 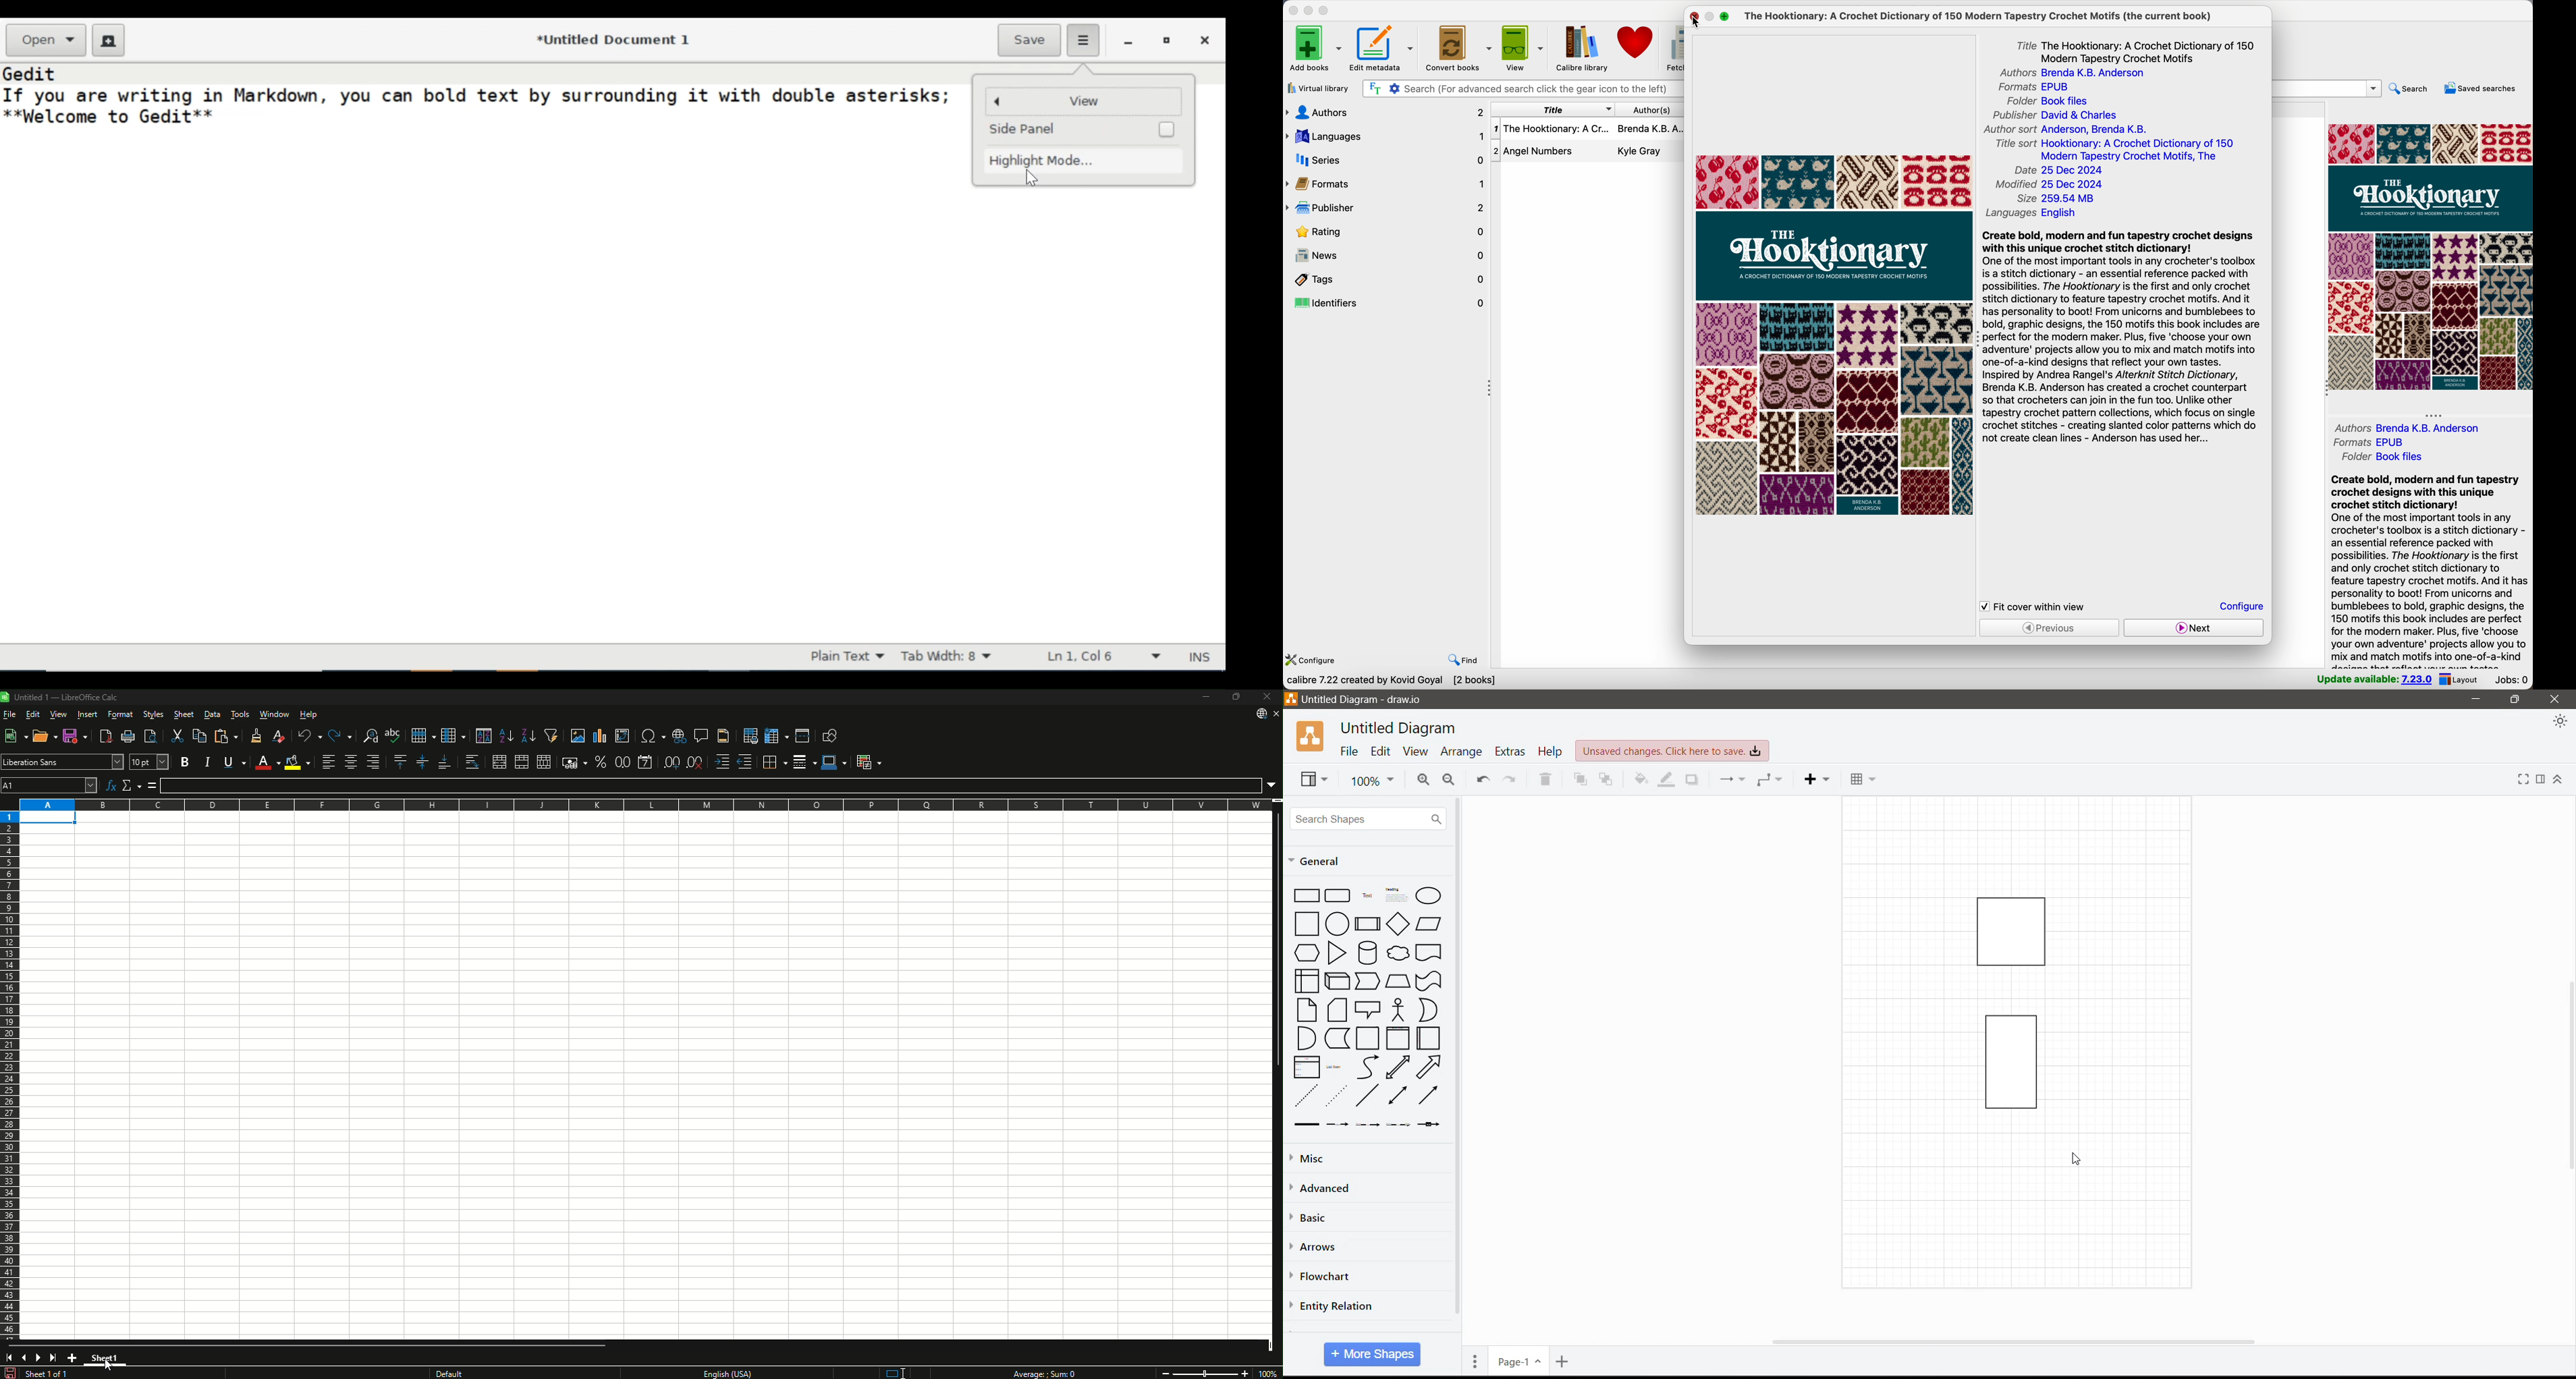 What do you see at coordinates (2120, 336) in the screenshot?
I see `synopsis` at bounding box center [2120, 336].